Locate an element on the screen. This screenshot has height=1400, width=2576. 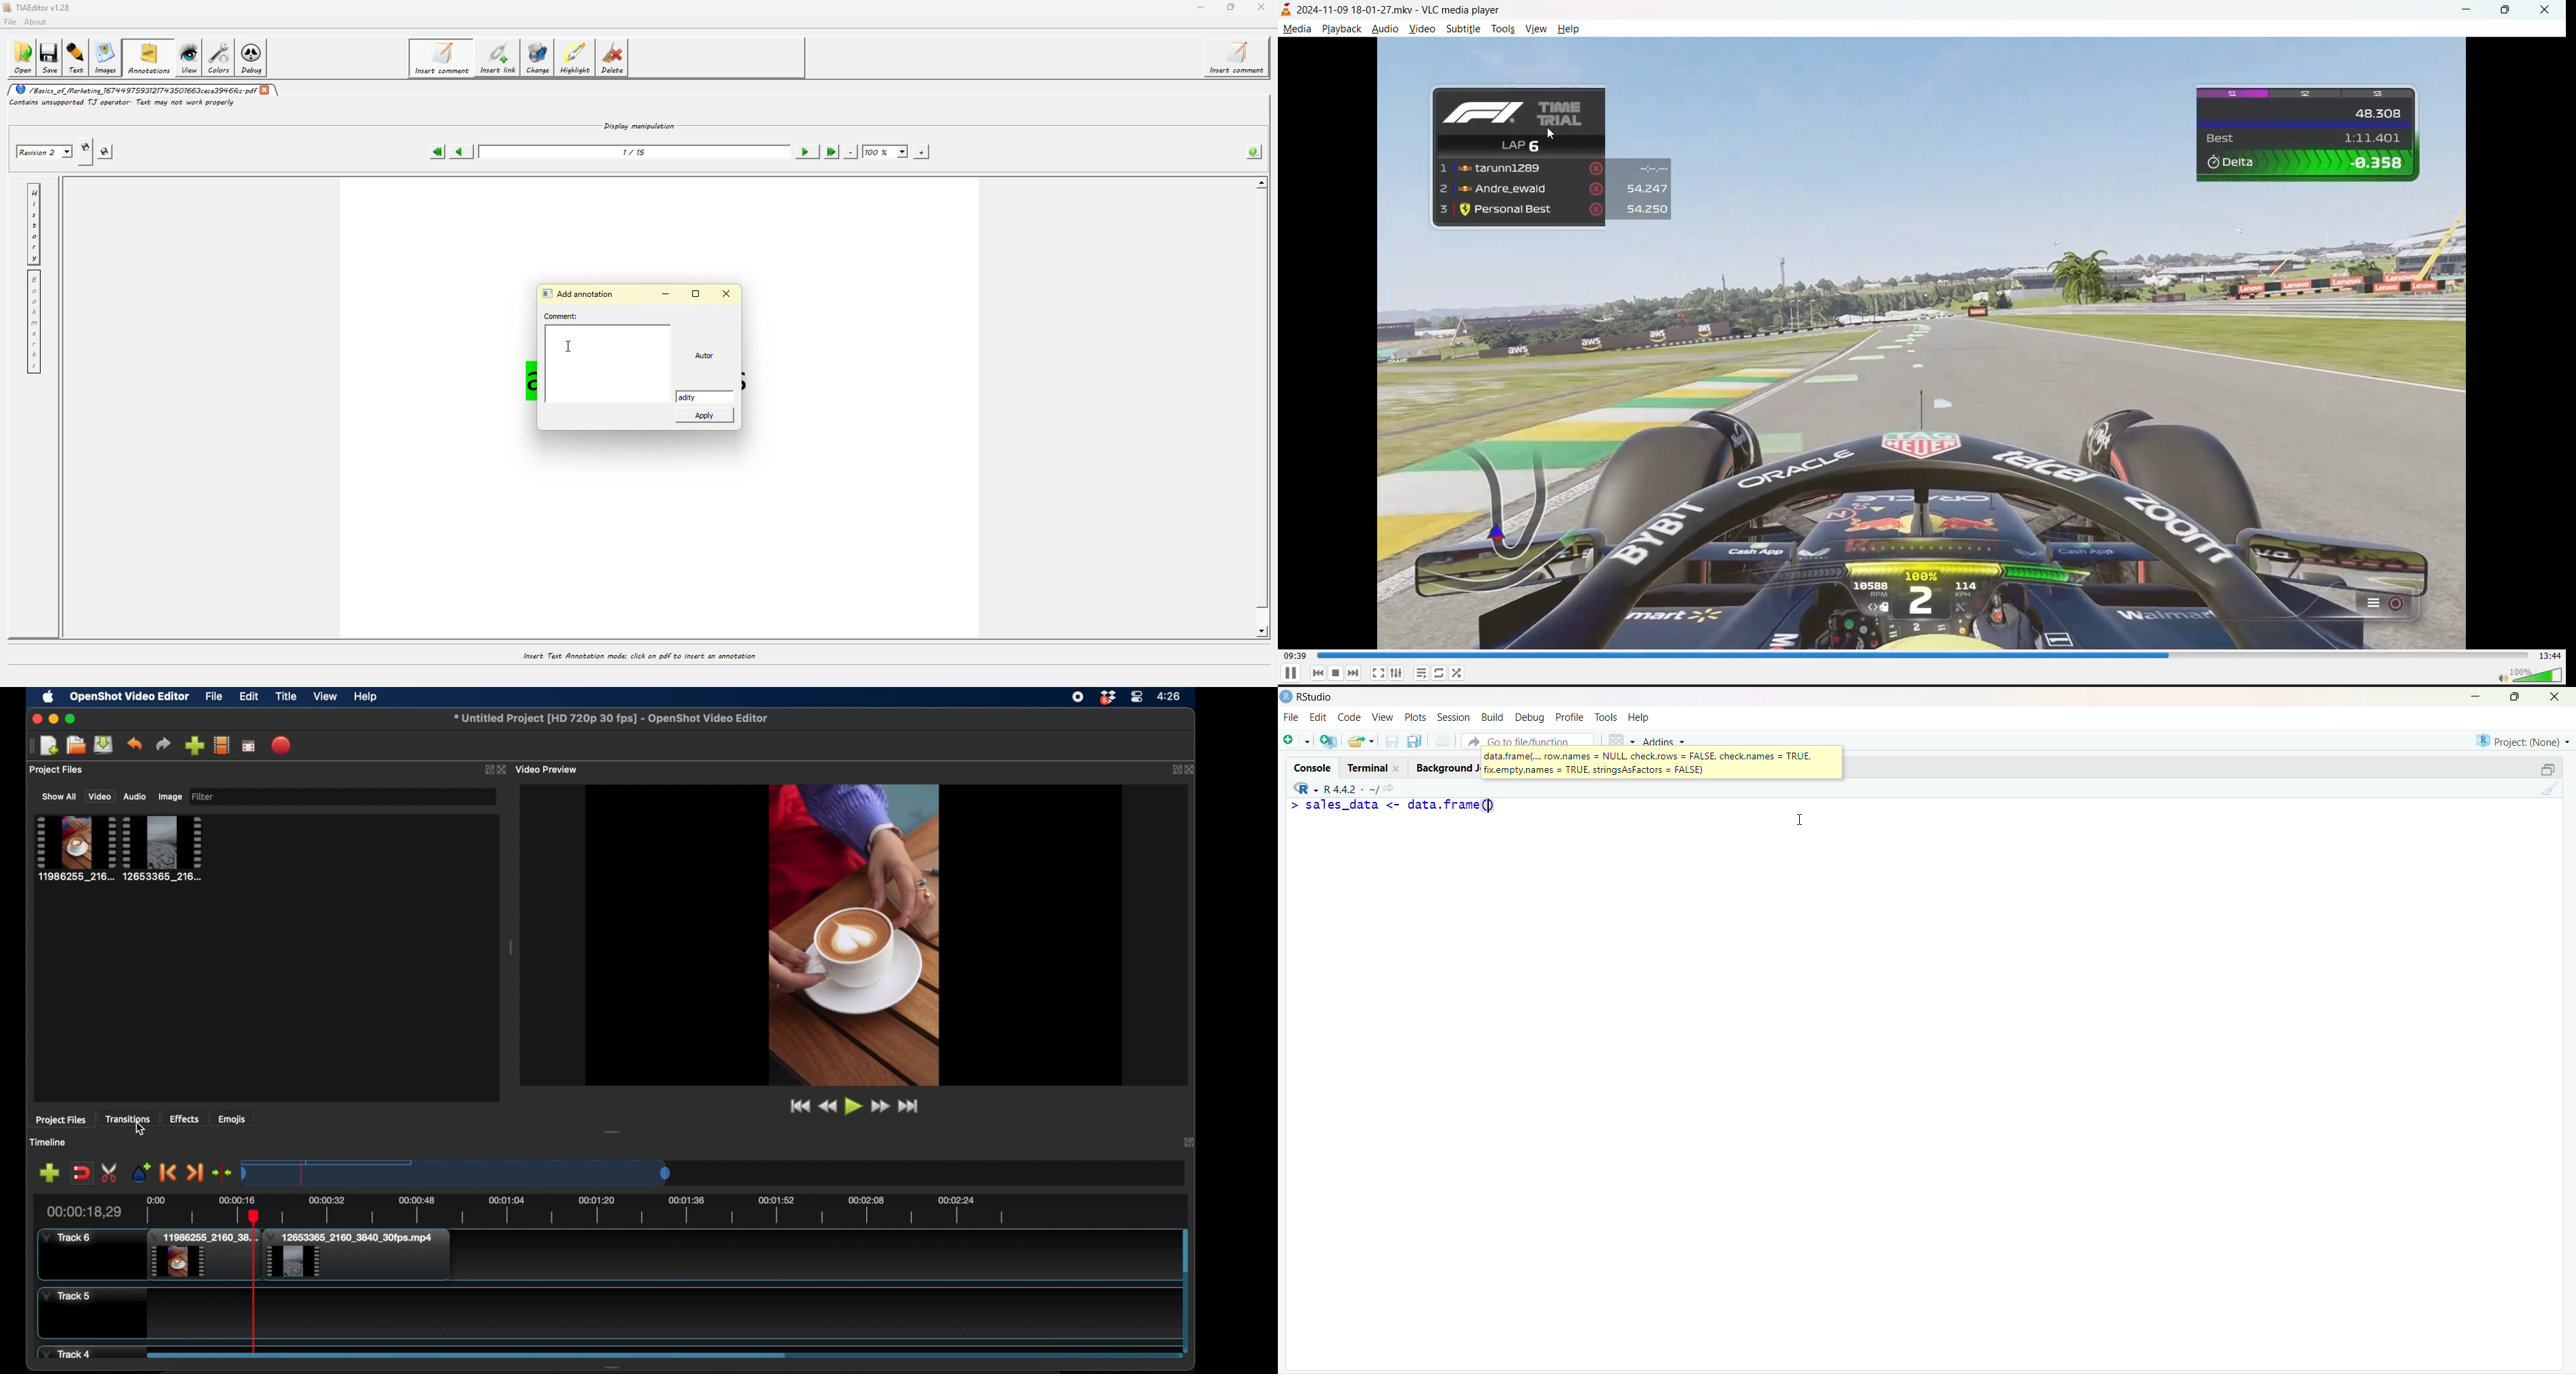
Debug is located at coordinates (1529, 717).